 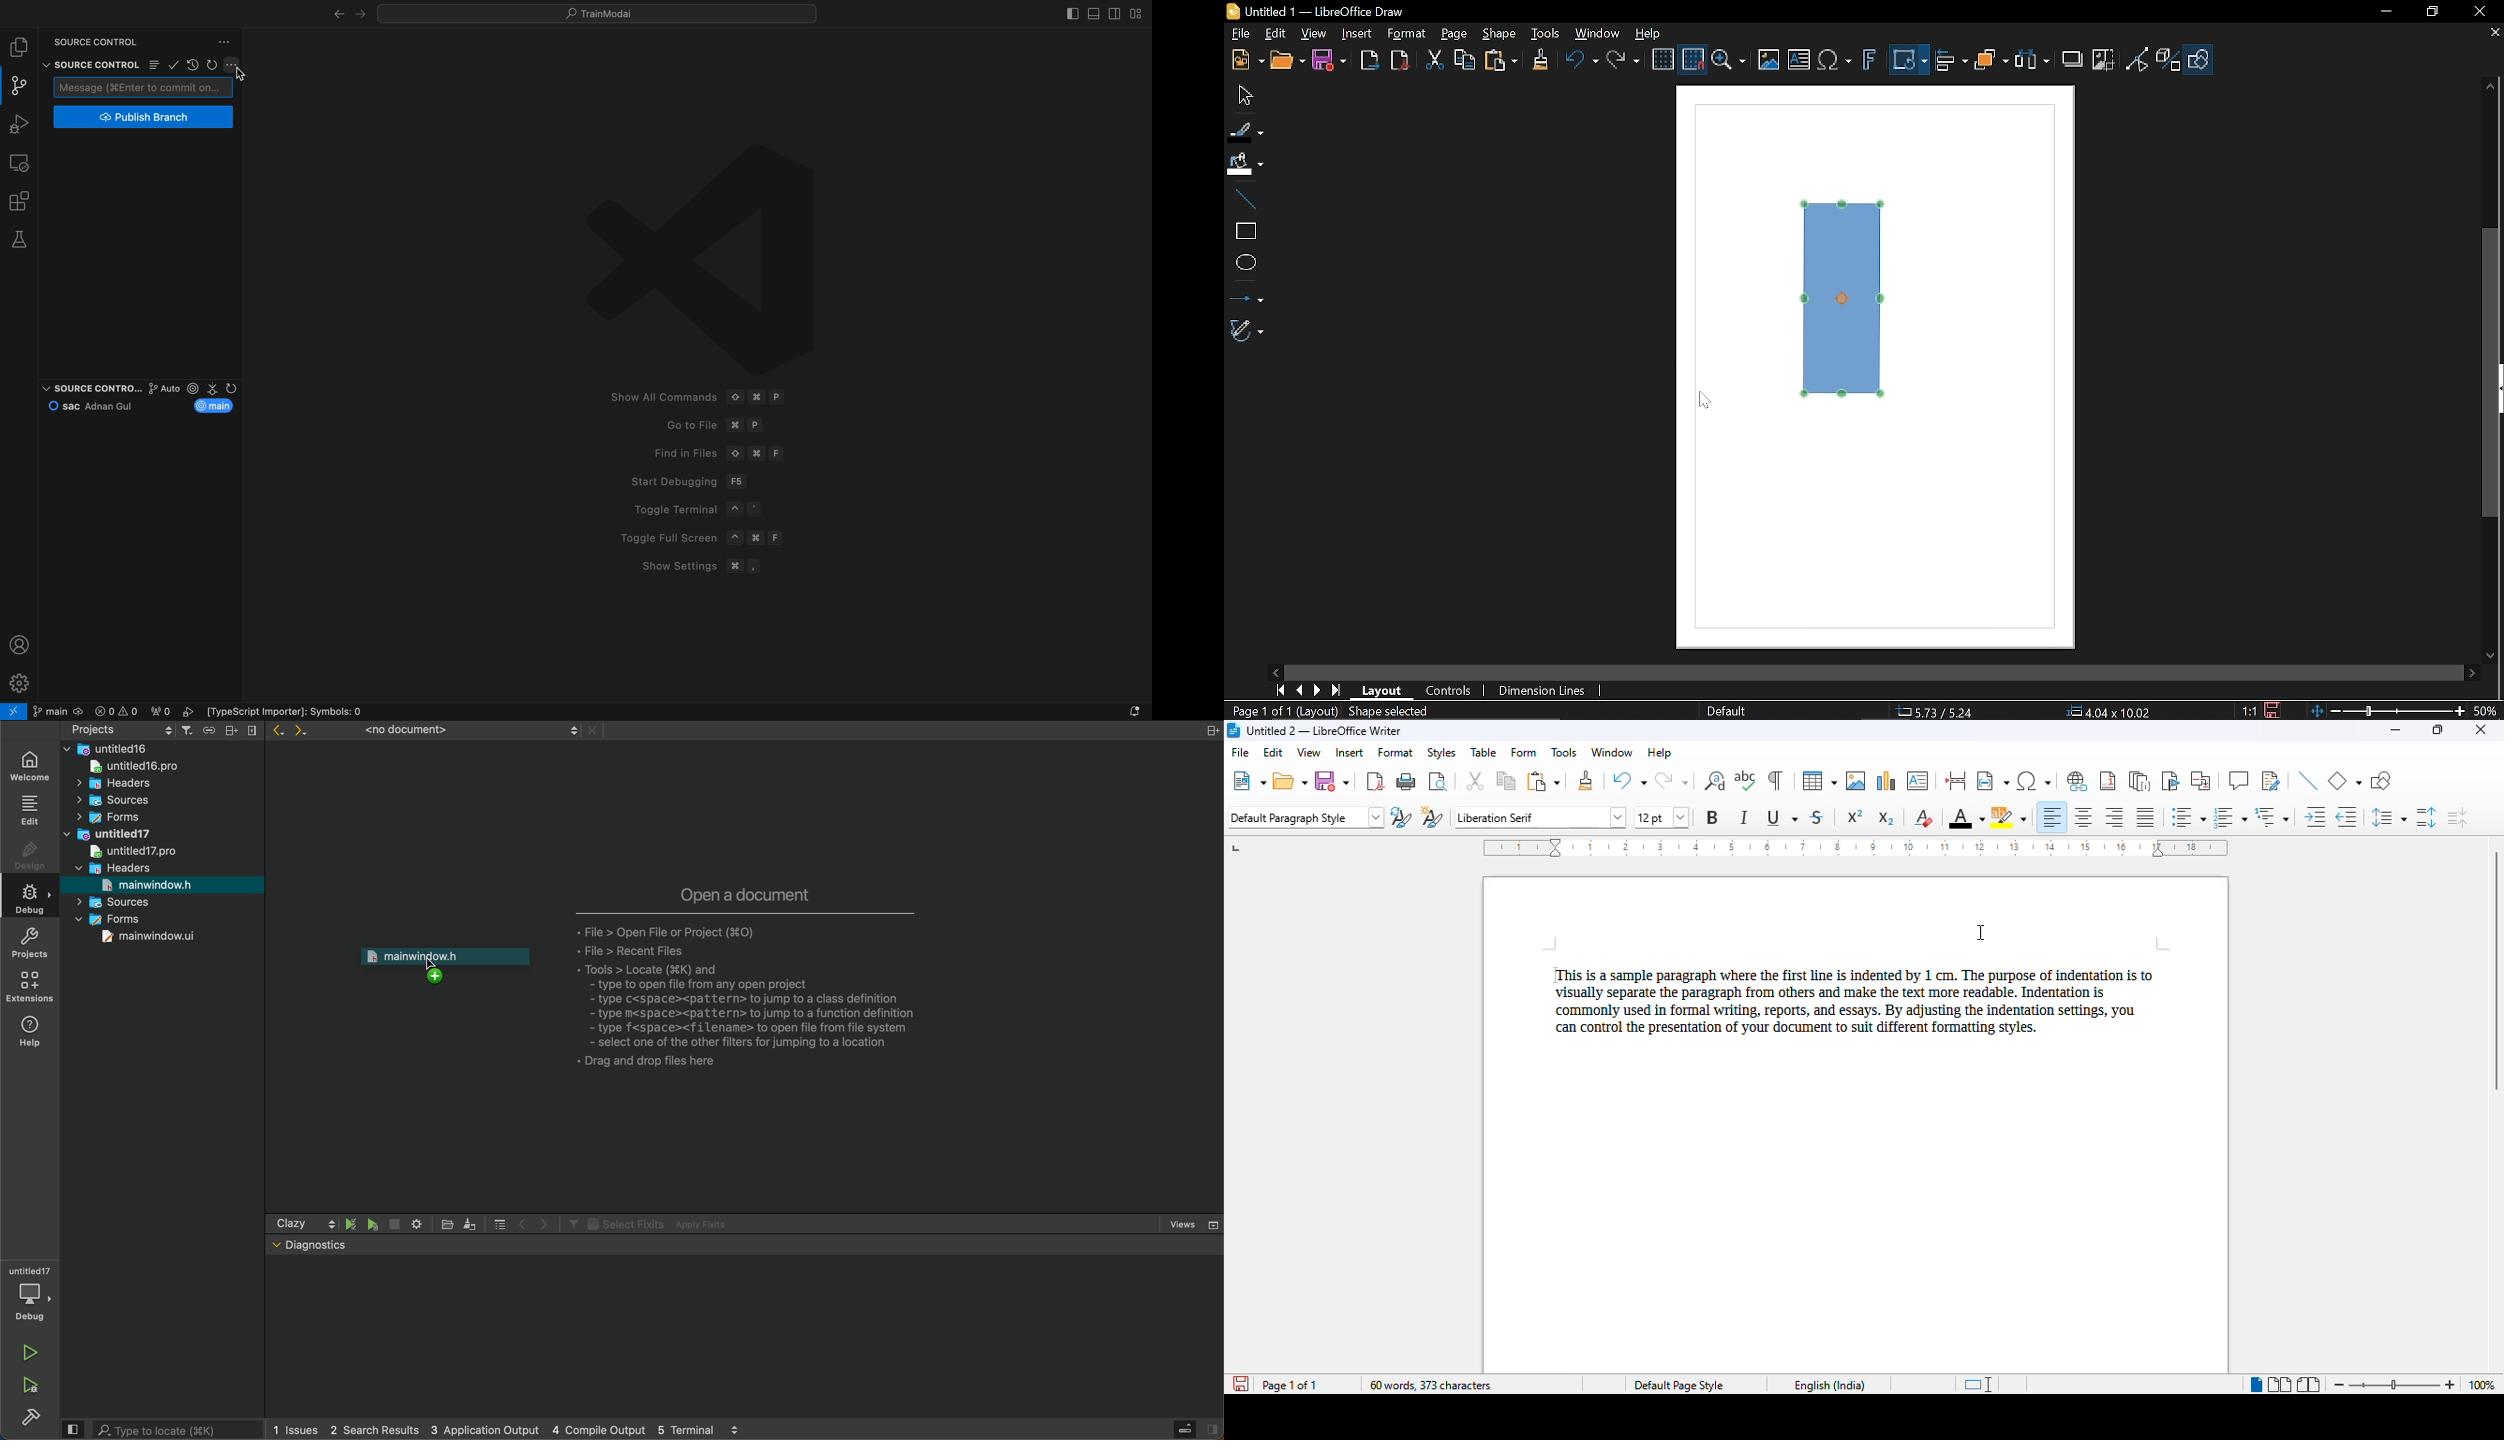 I want to click on left arrow, so click(x=360, y=14).